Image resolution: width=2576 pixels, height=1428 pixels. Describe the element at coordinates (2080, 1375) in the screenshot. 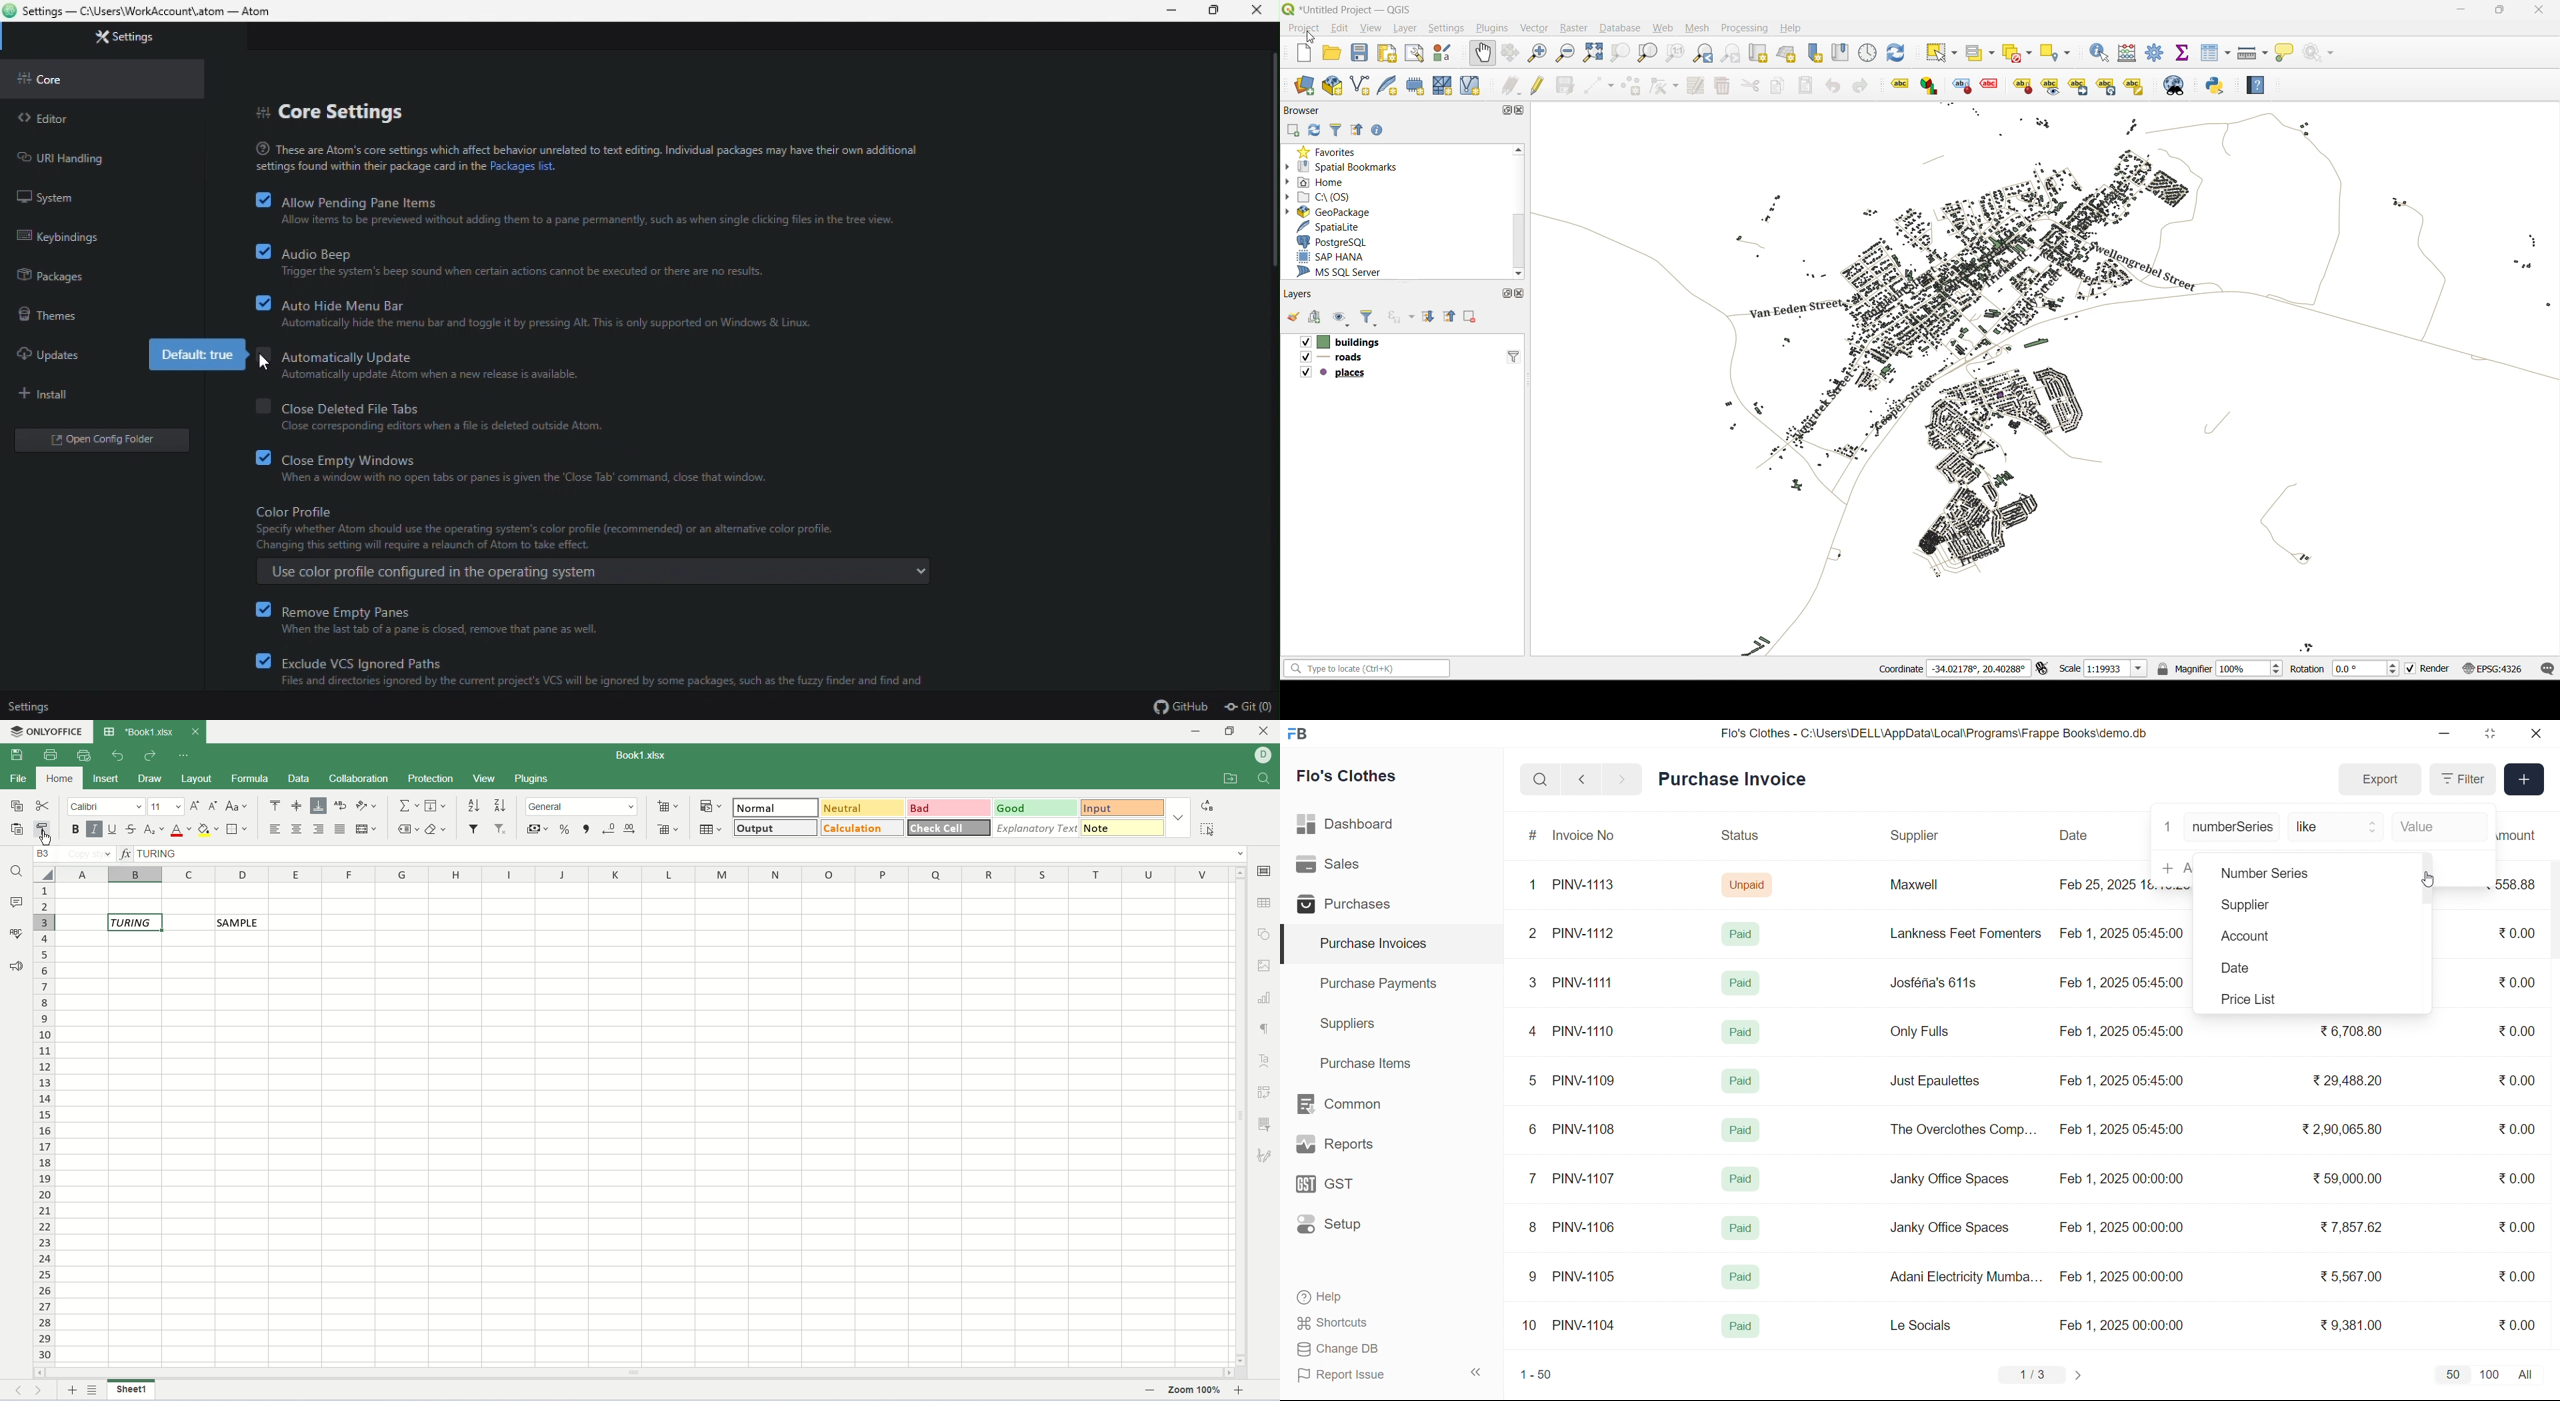

I see `change page` at that location.